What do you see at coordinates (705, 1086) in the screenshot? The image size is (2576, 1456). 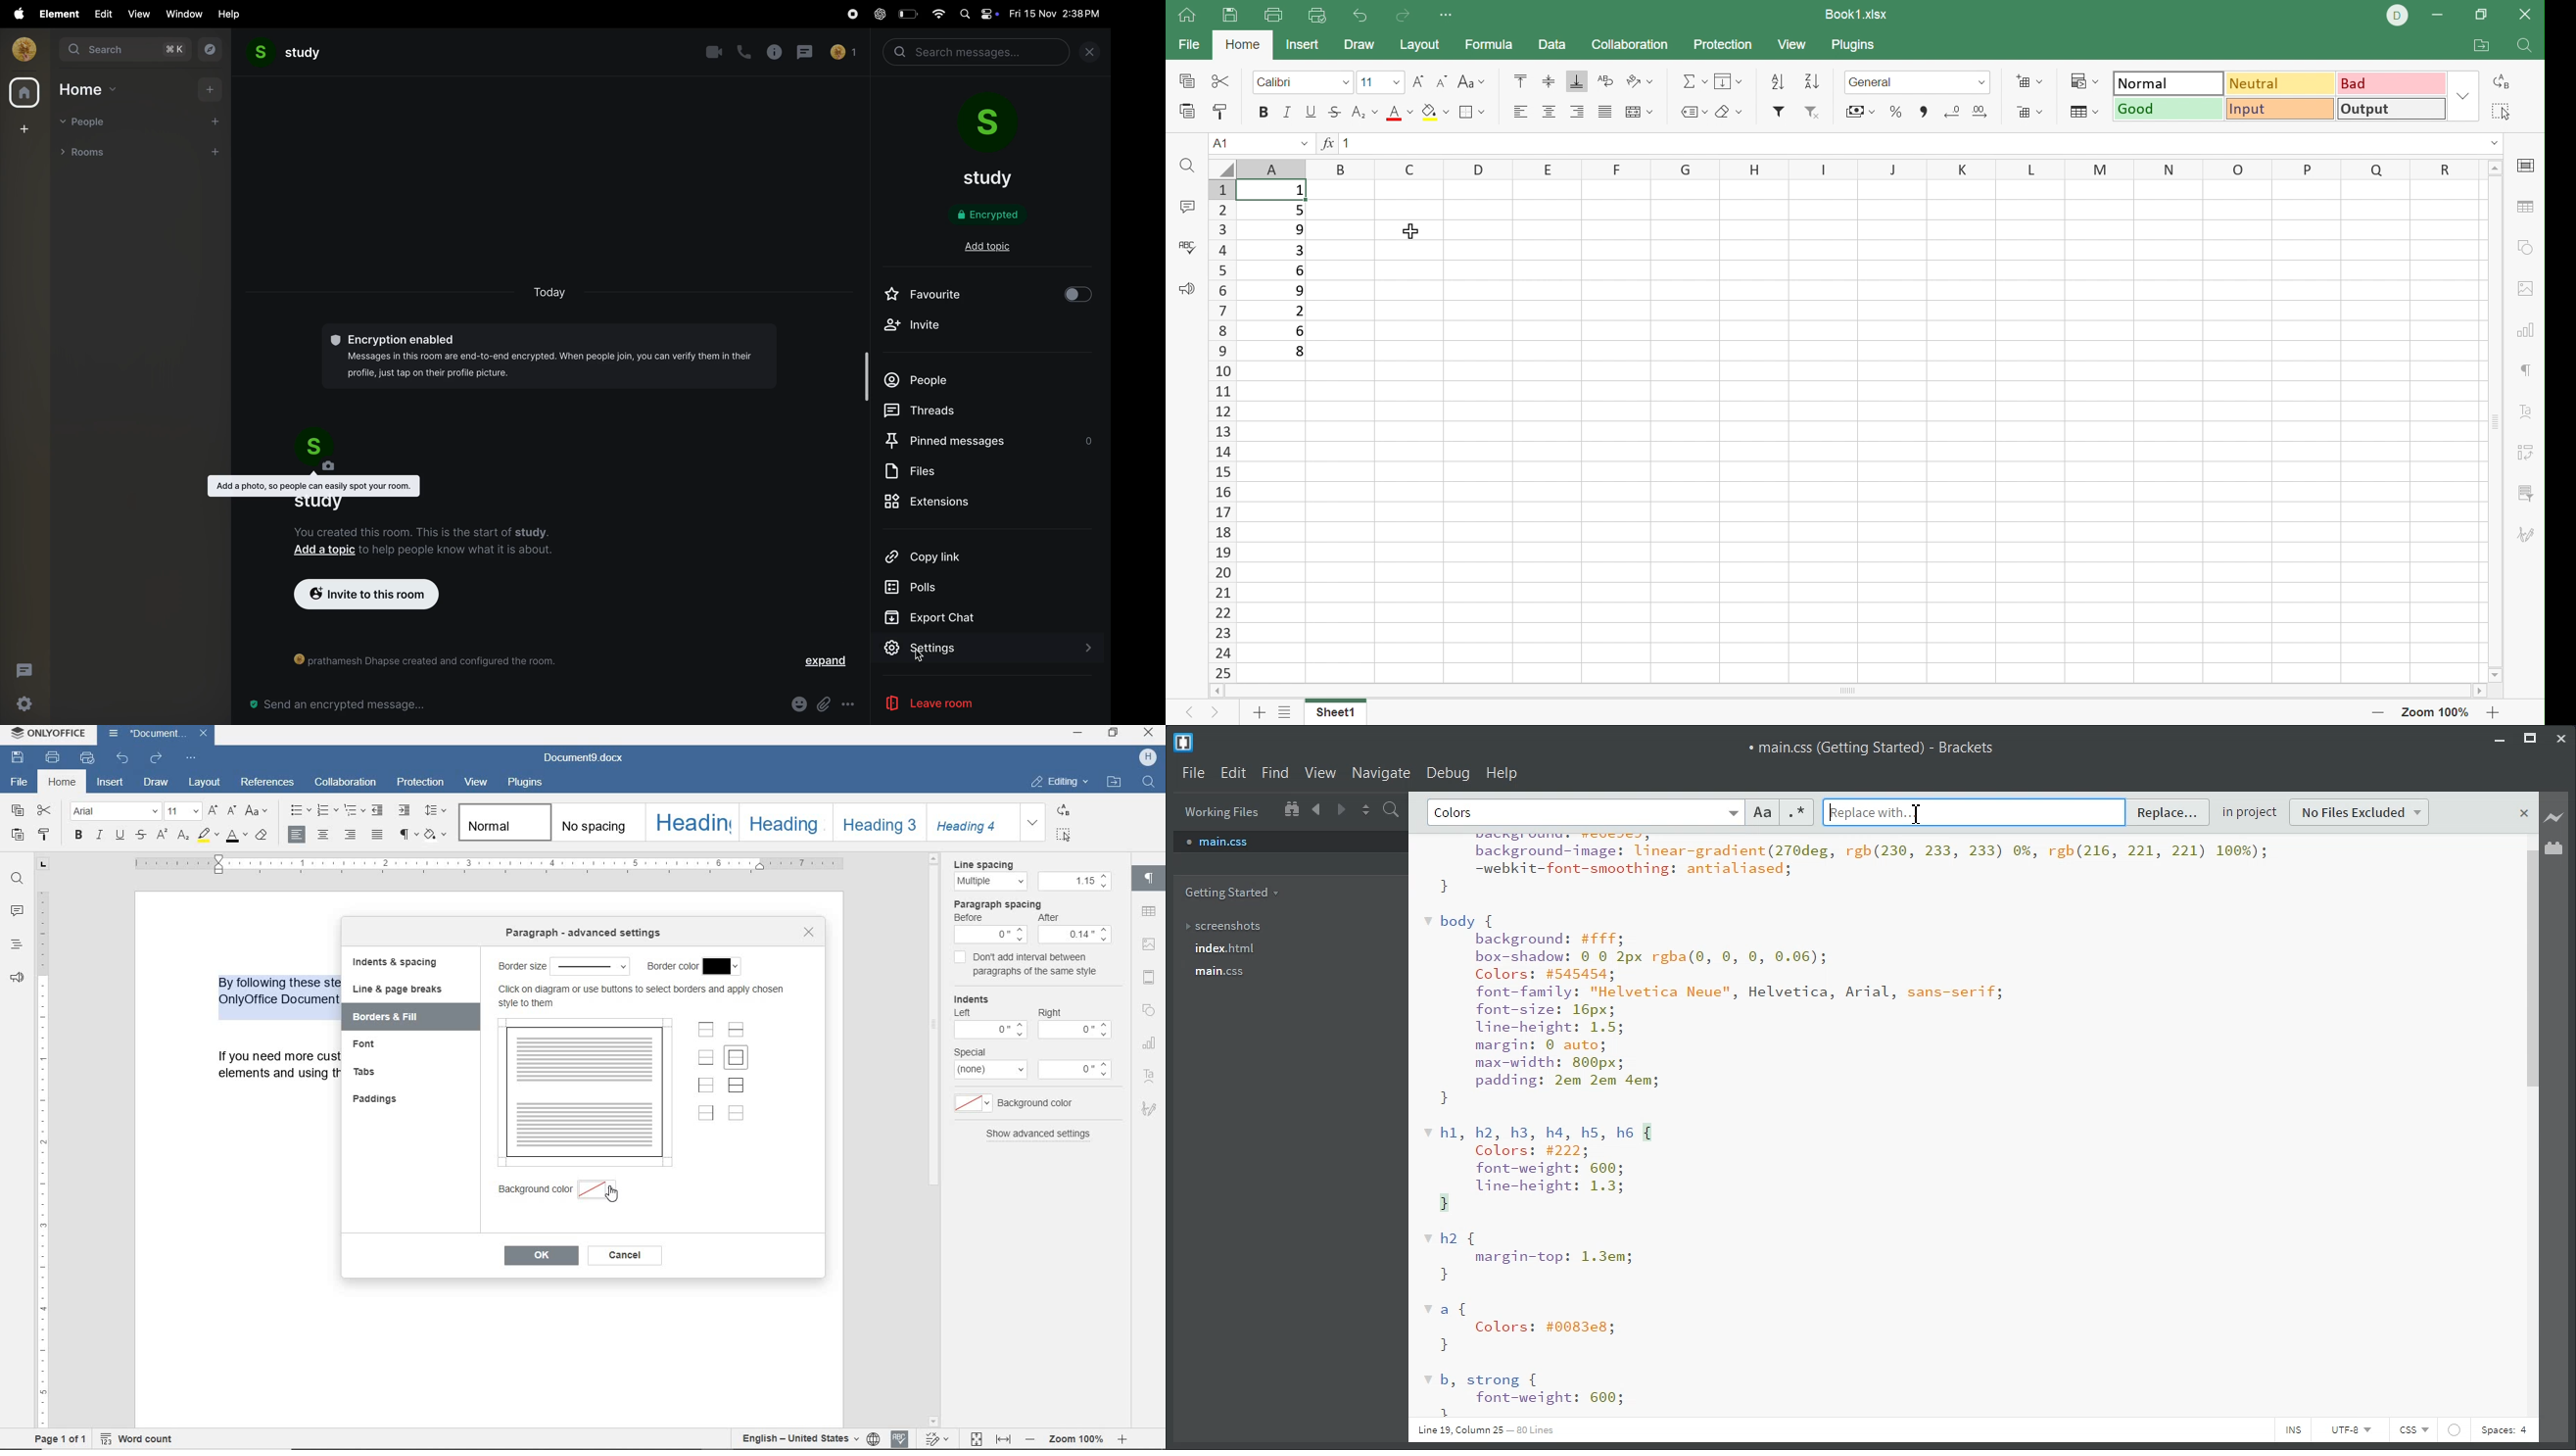 I see `set left border only` at bounding box center [705, 1086].